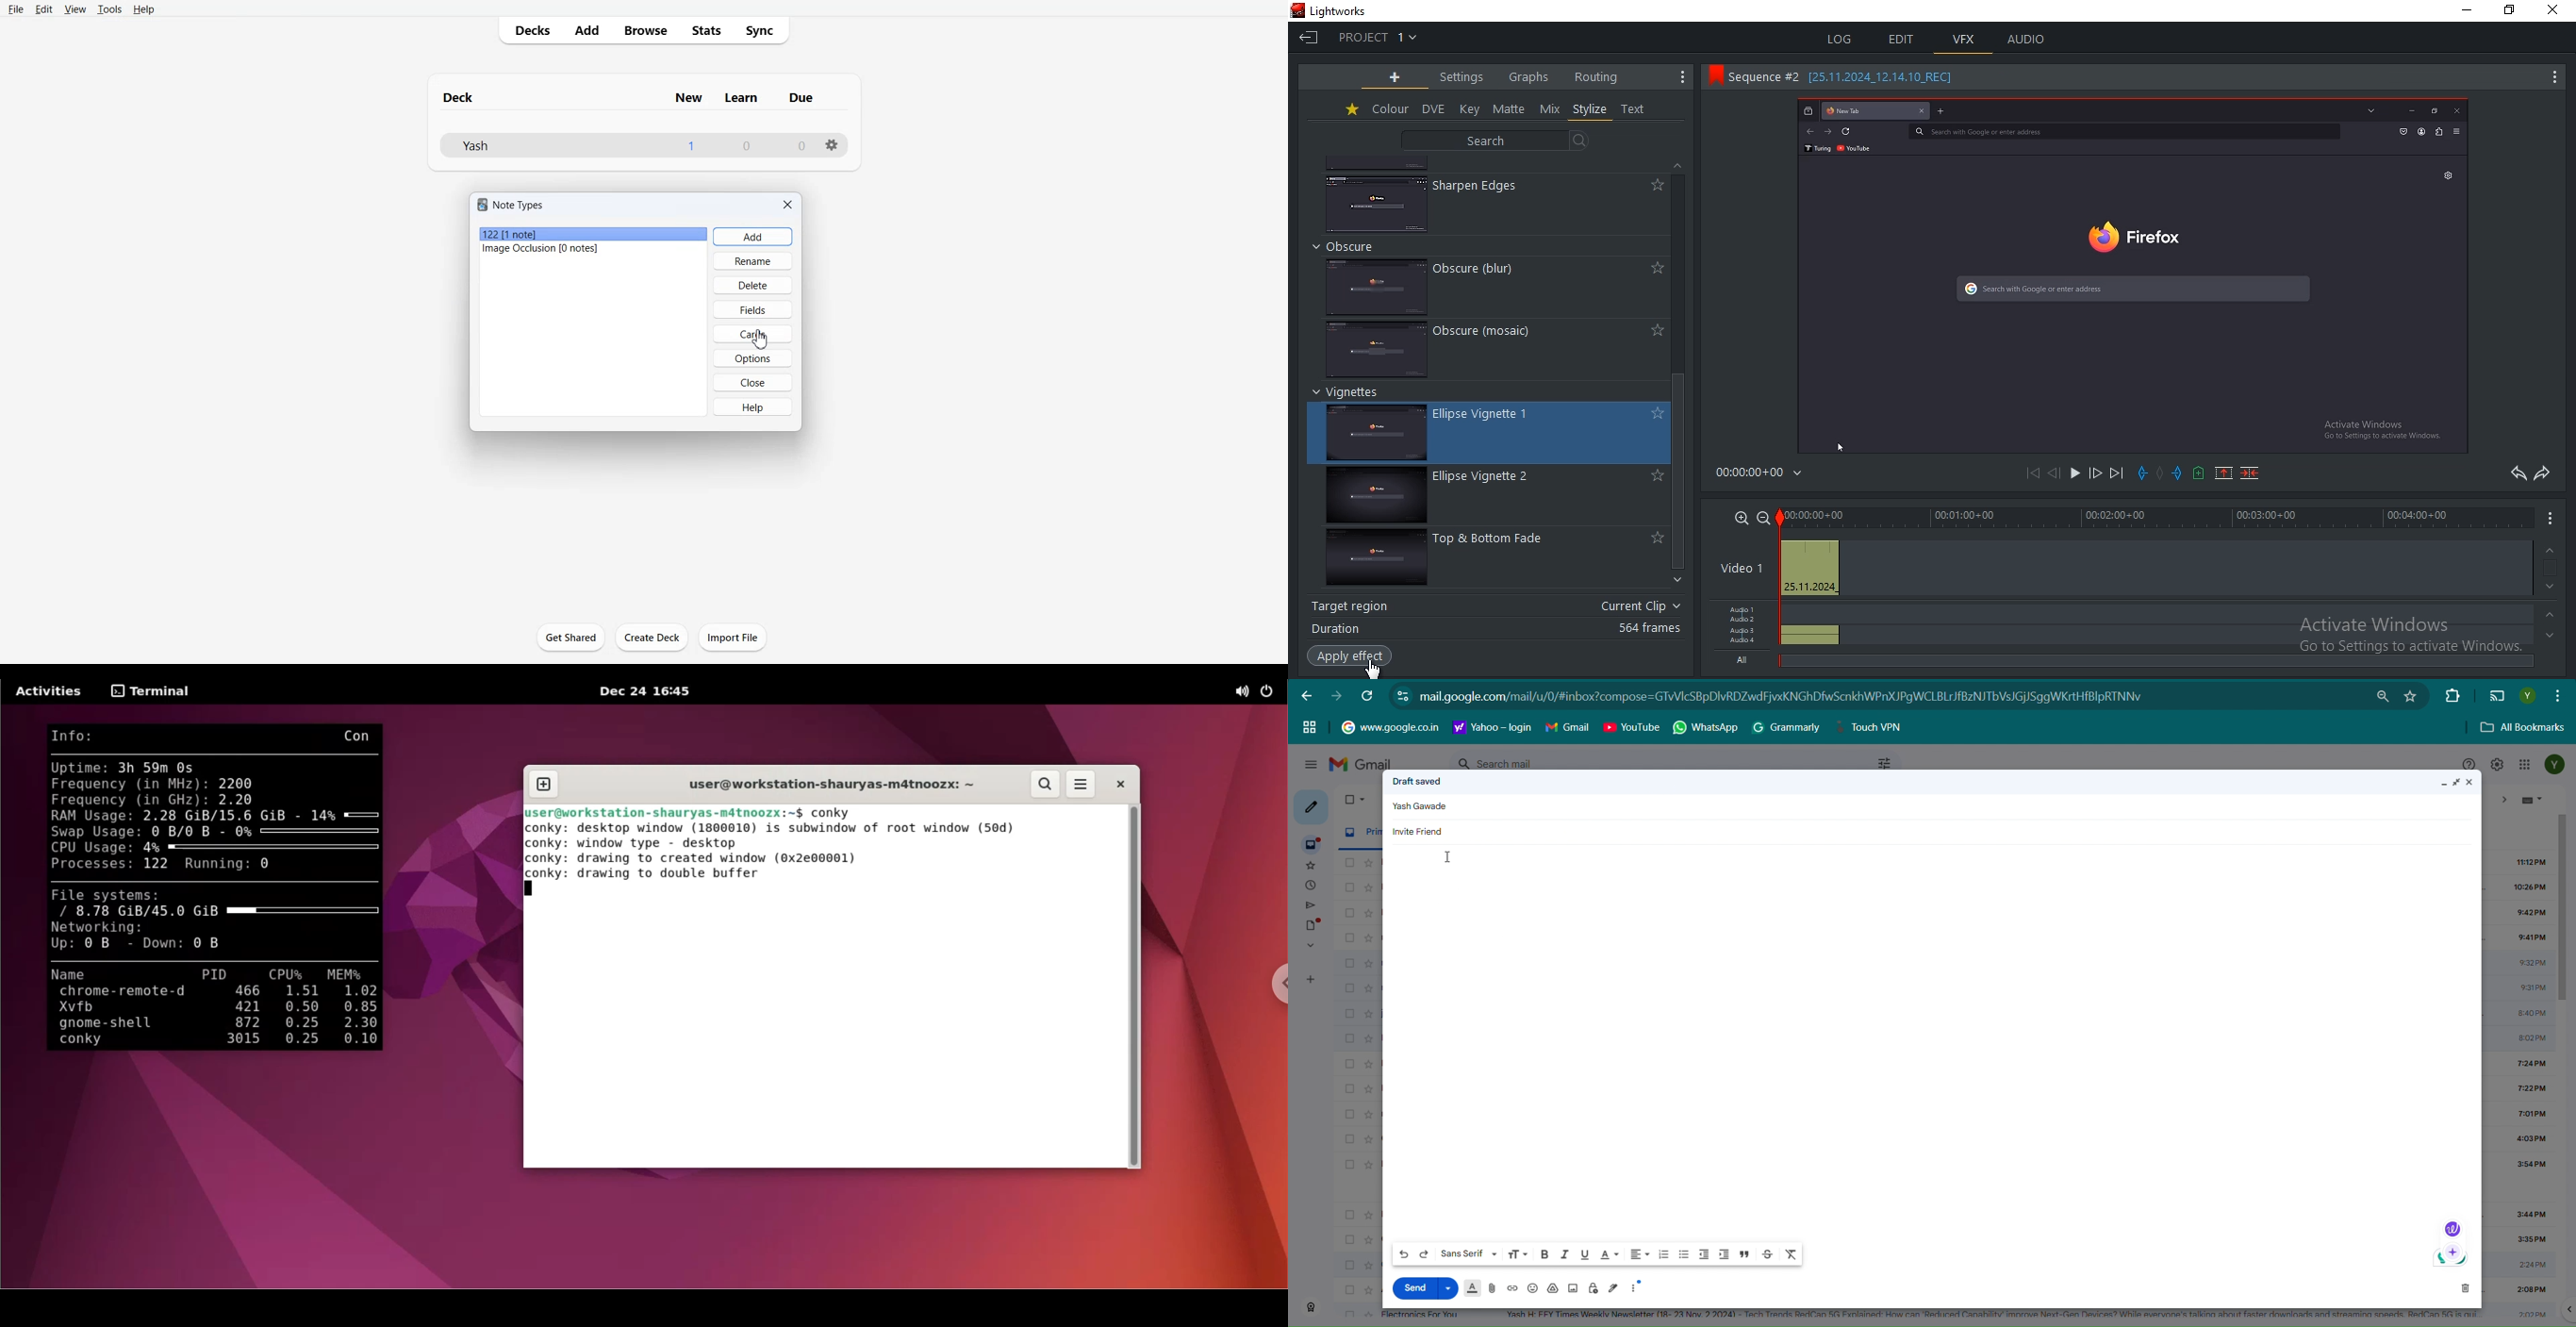 The width and height of the screenshot is (2576, 1344). What do you see at coordinates (108, 928) in the screenshot?
I see `networking:` at bounding box center [108, 928].